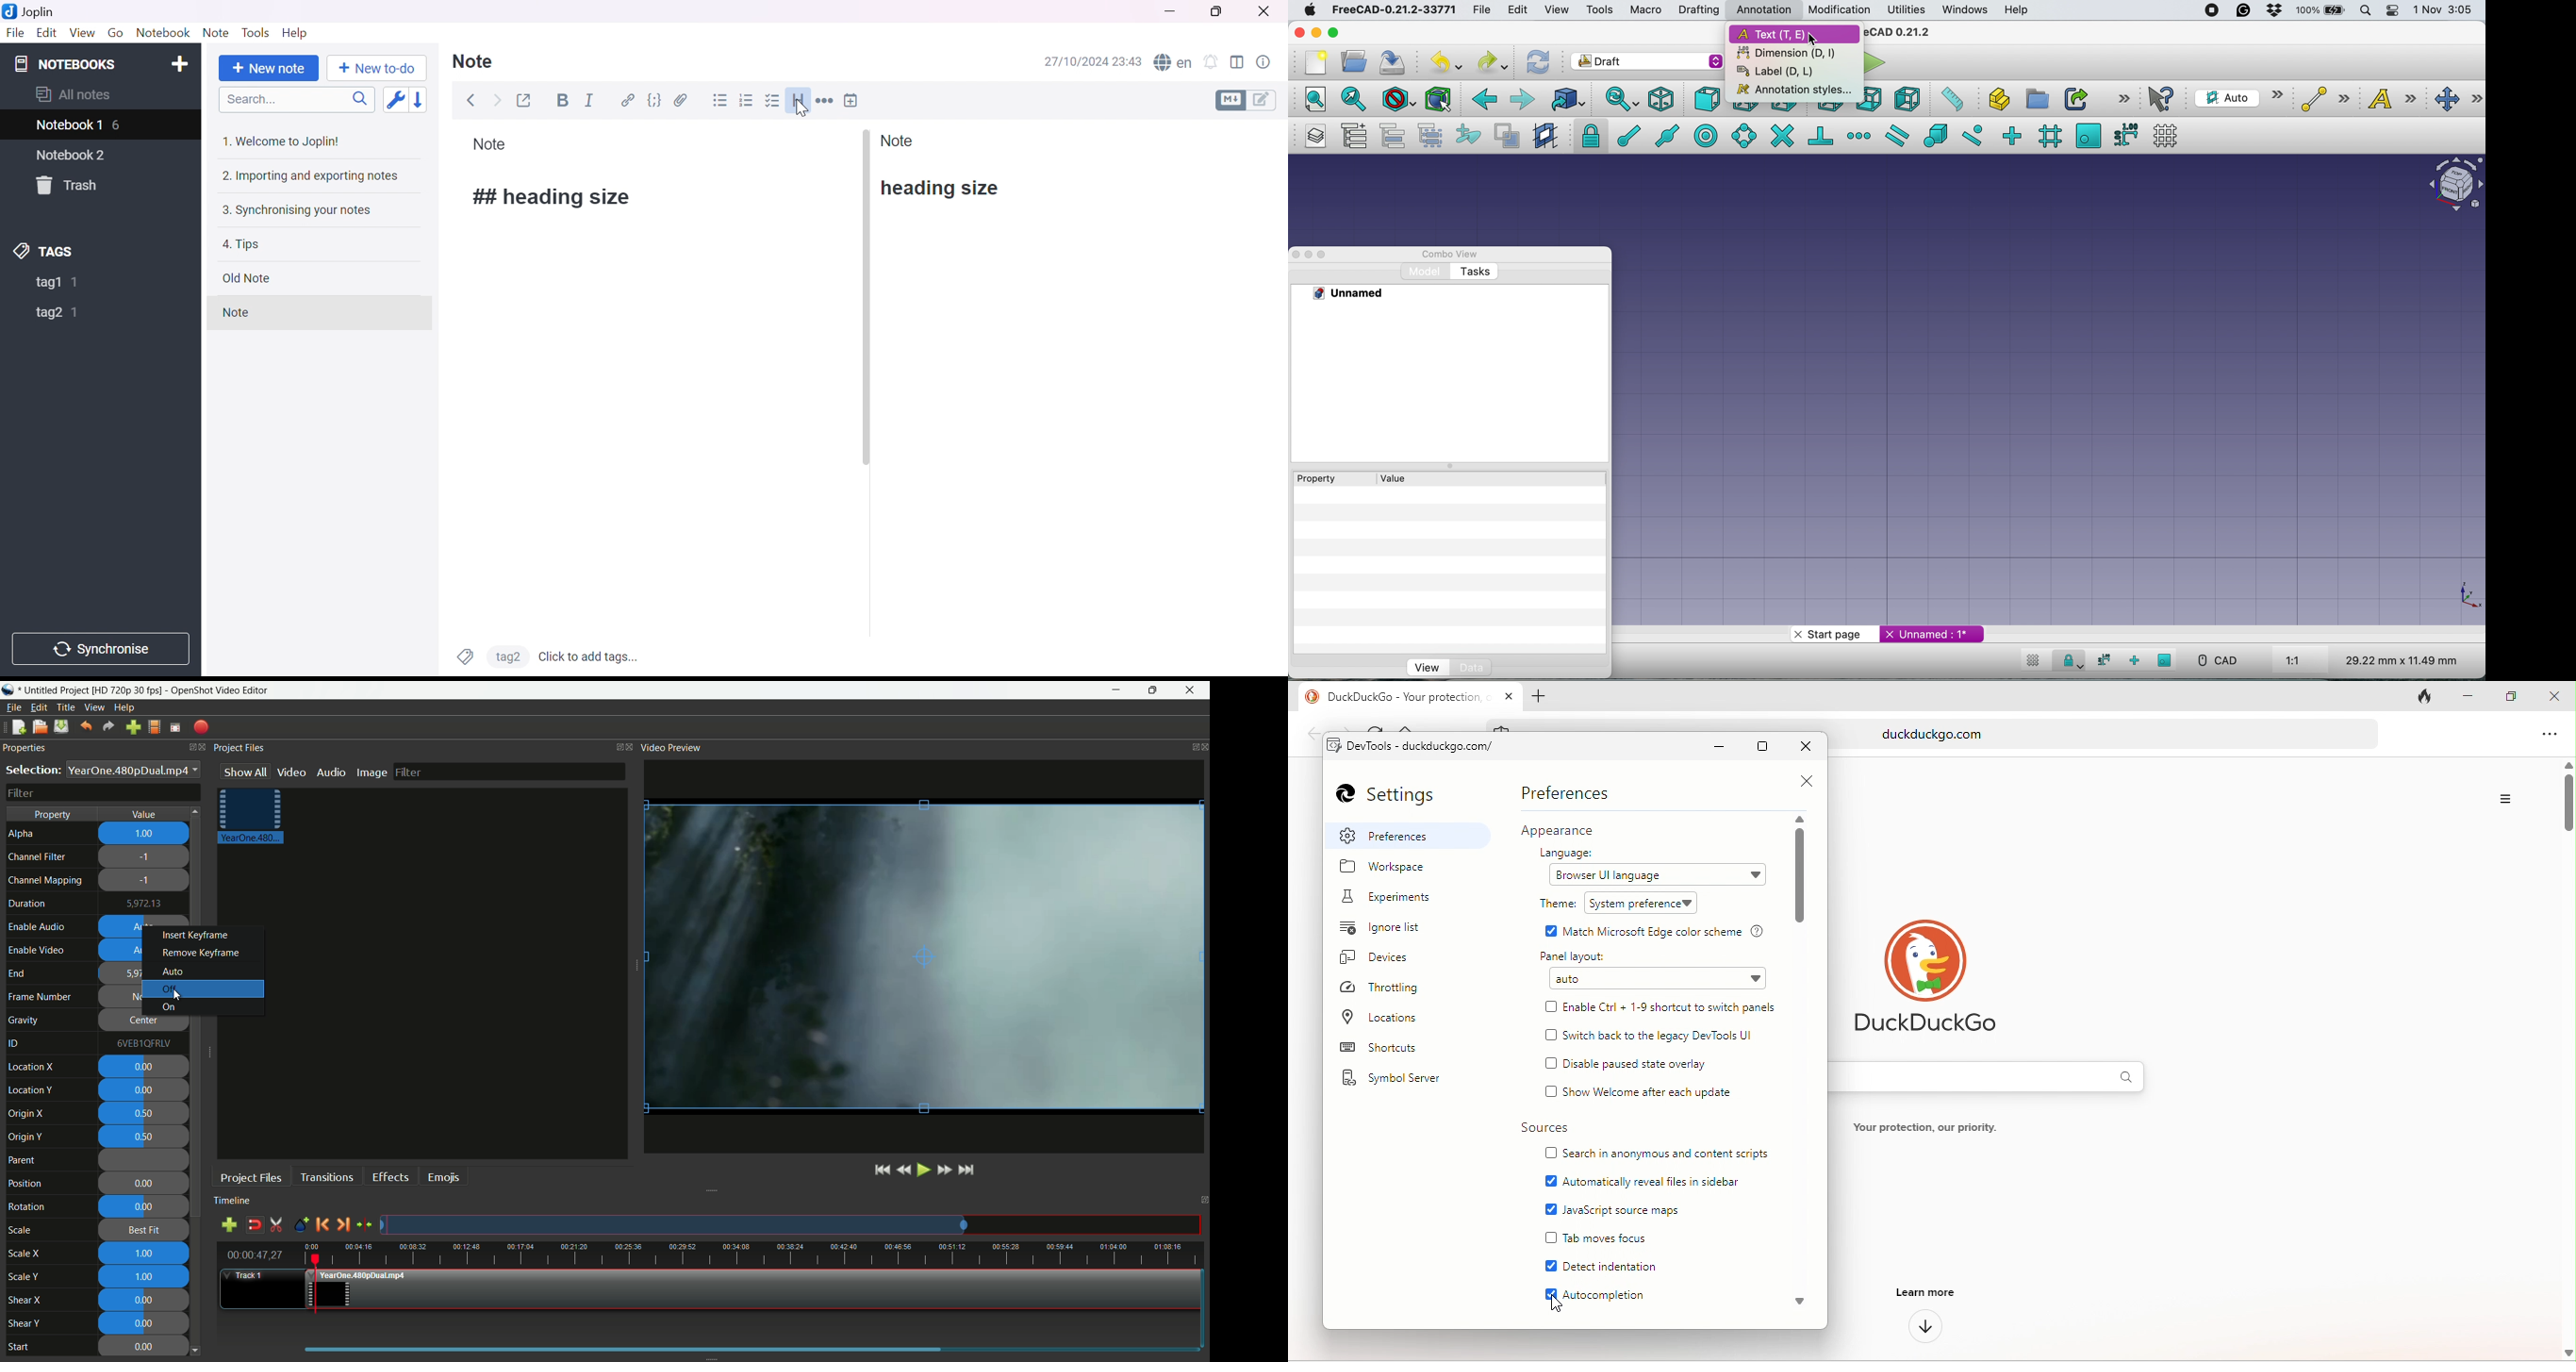 This screenshot has width=2576, height=1372. Describe the element at coordinates (1411, 836) in the screenshot. I see `preferences` at that location.